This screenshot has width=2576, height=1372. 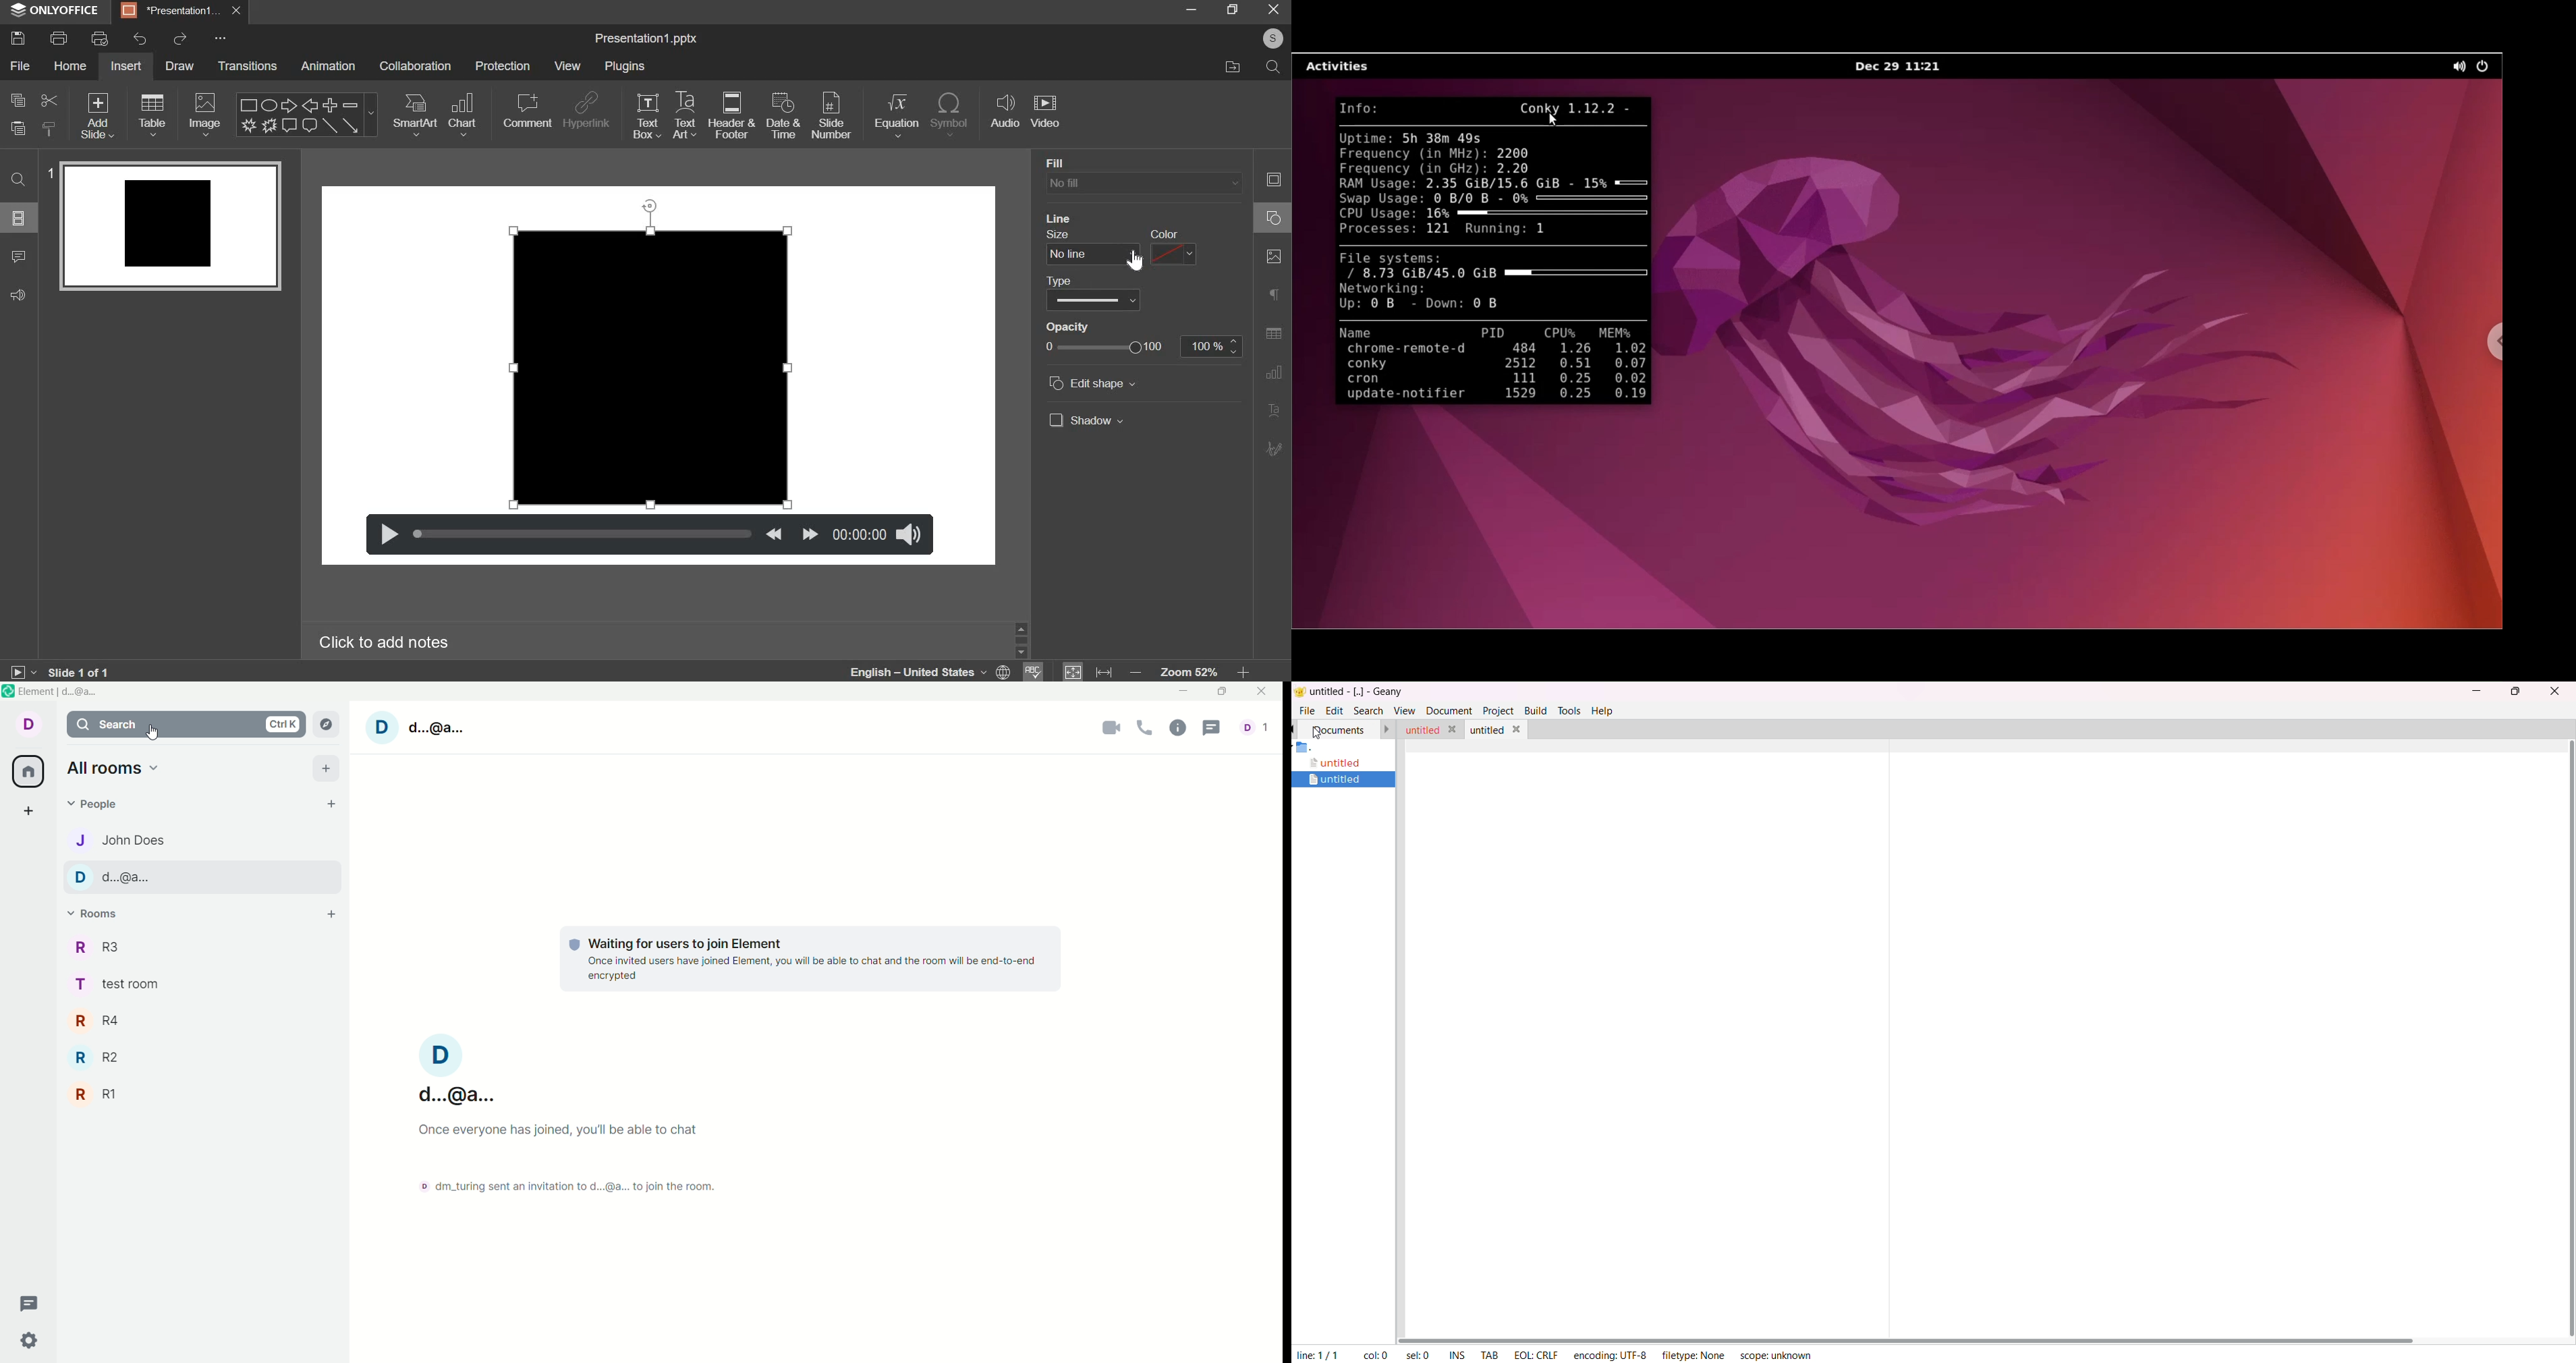 What do you see at coordinates (69, 65) in the screenshot?
I see `home` at bounding box center [69, 65].